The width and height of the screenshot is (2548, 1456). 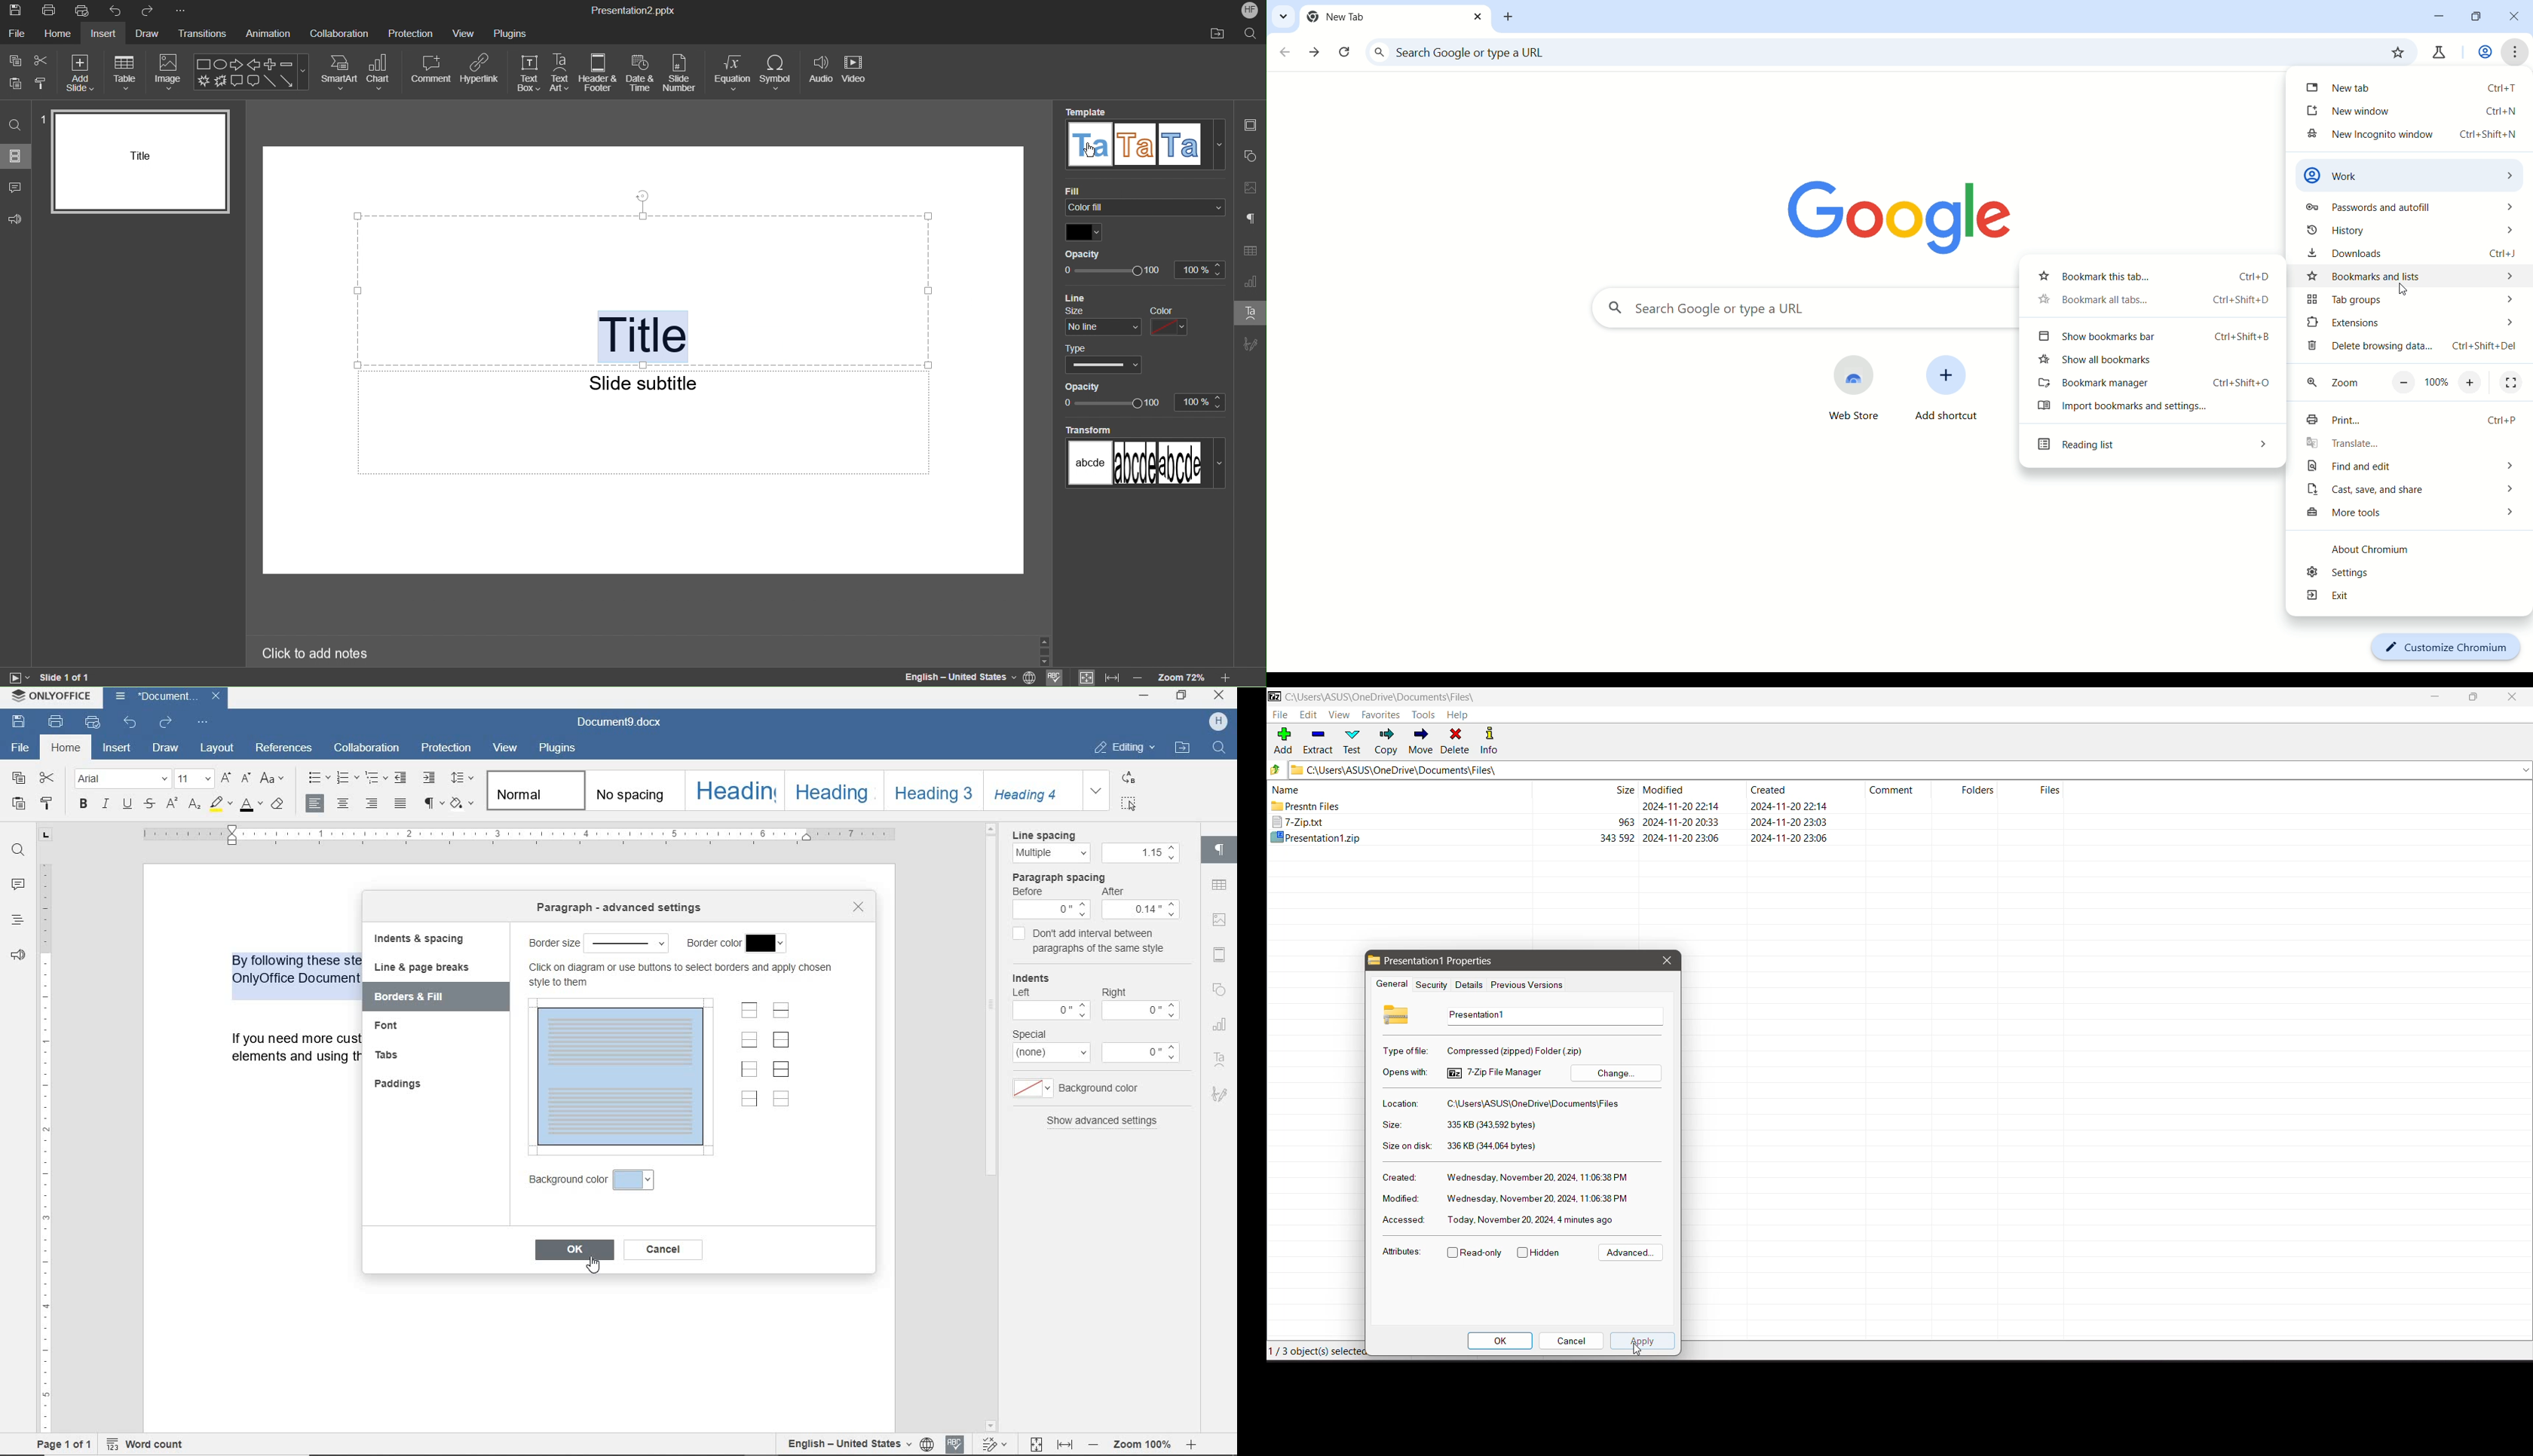 What do you see at coordinates (1390, 985) in the screenshot?
I see `General` at bounding box center [1390, 985].